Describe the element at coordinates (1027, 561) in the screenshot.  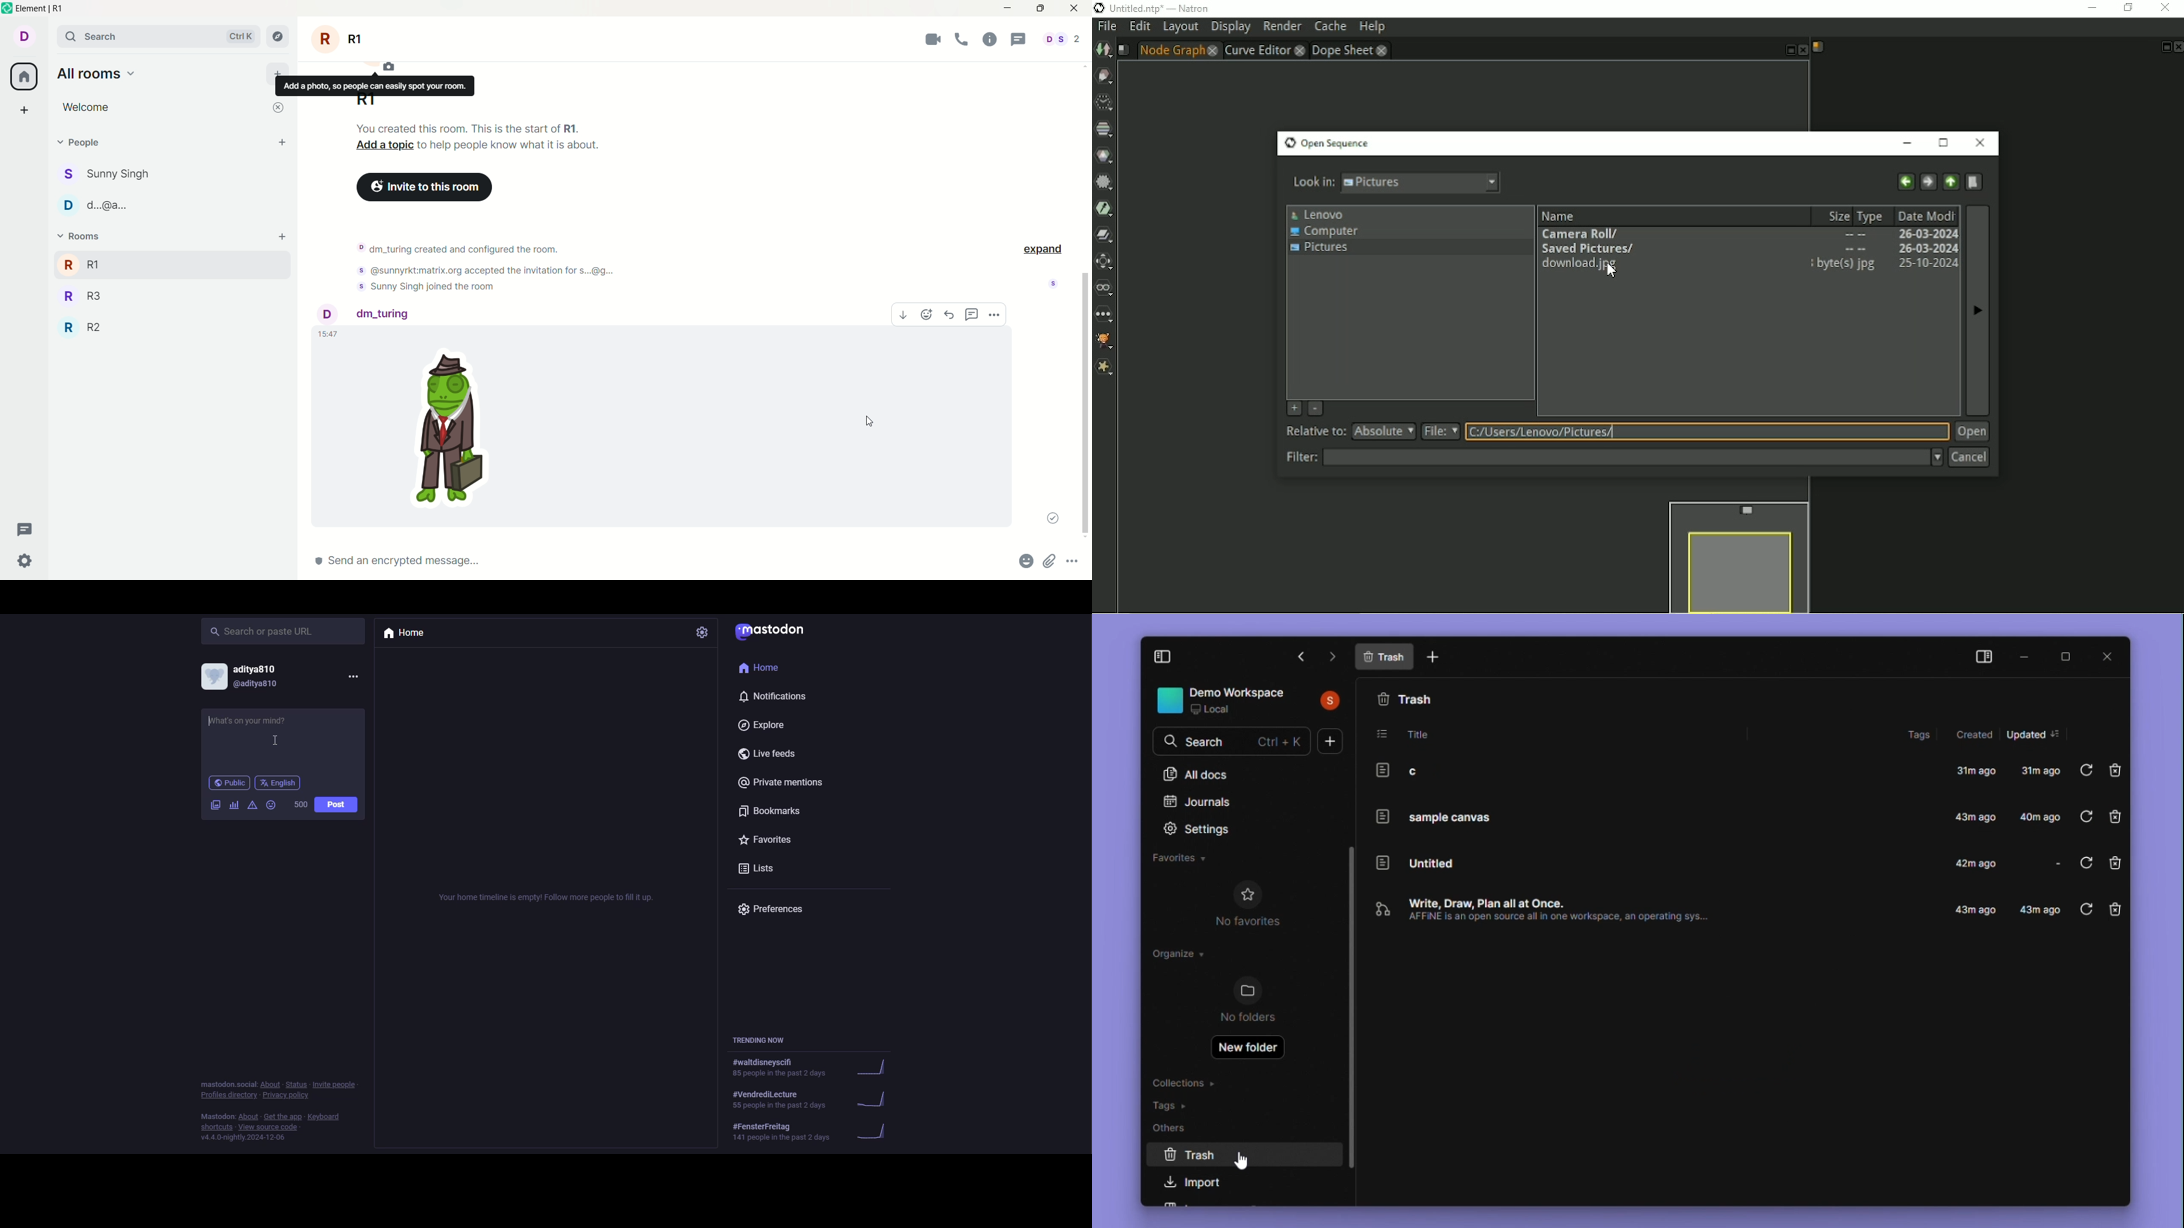
I see `Add smiley` at that location.